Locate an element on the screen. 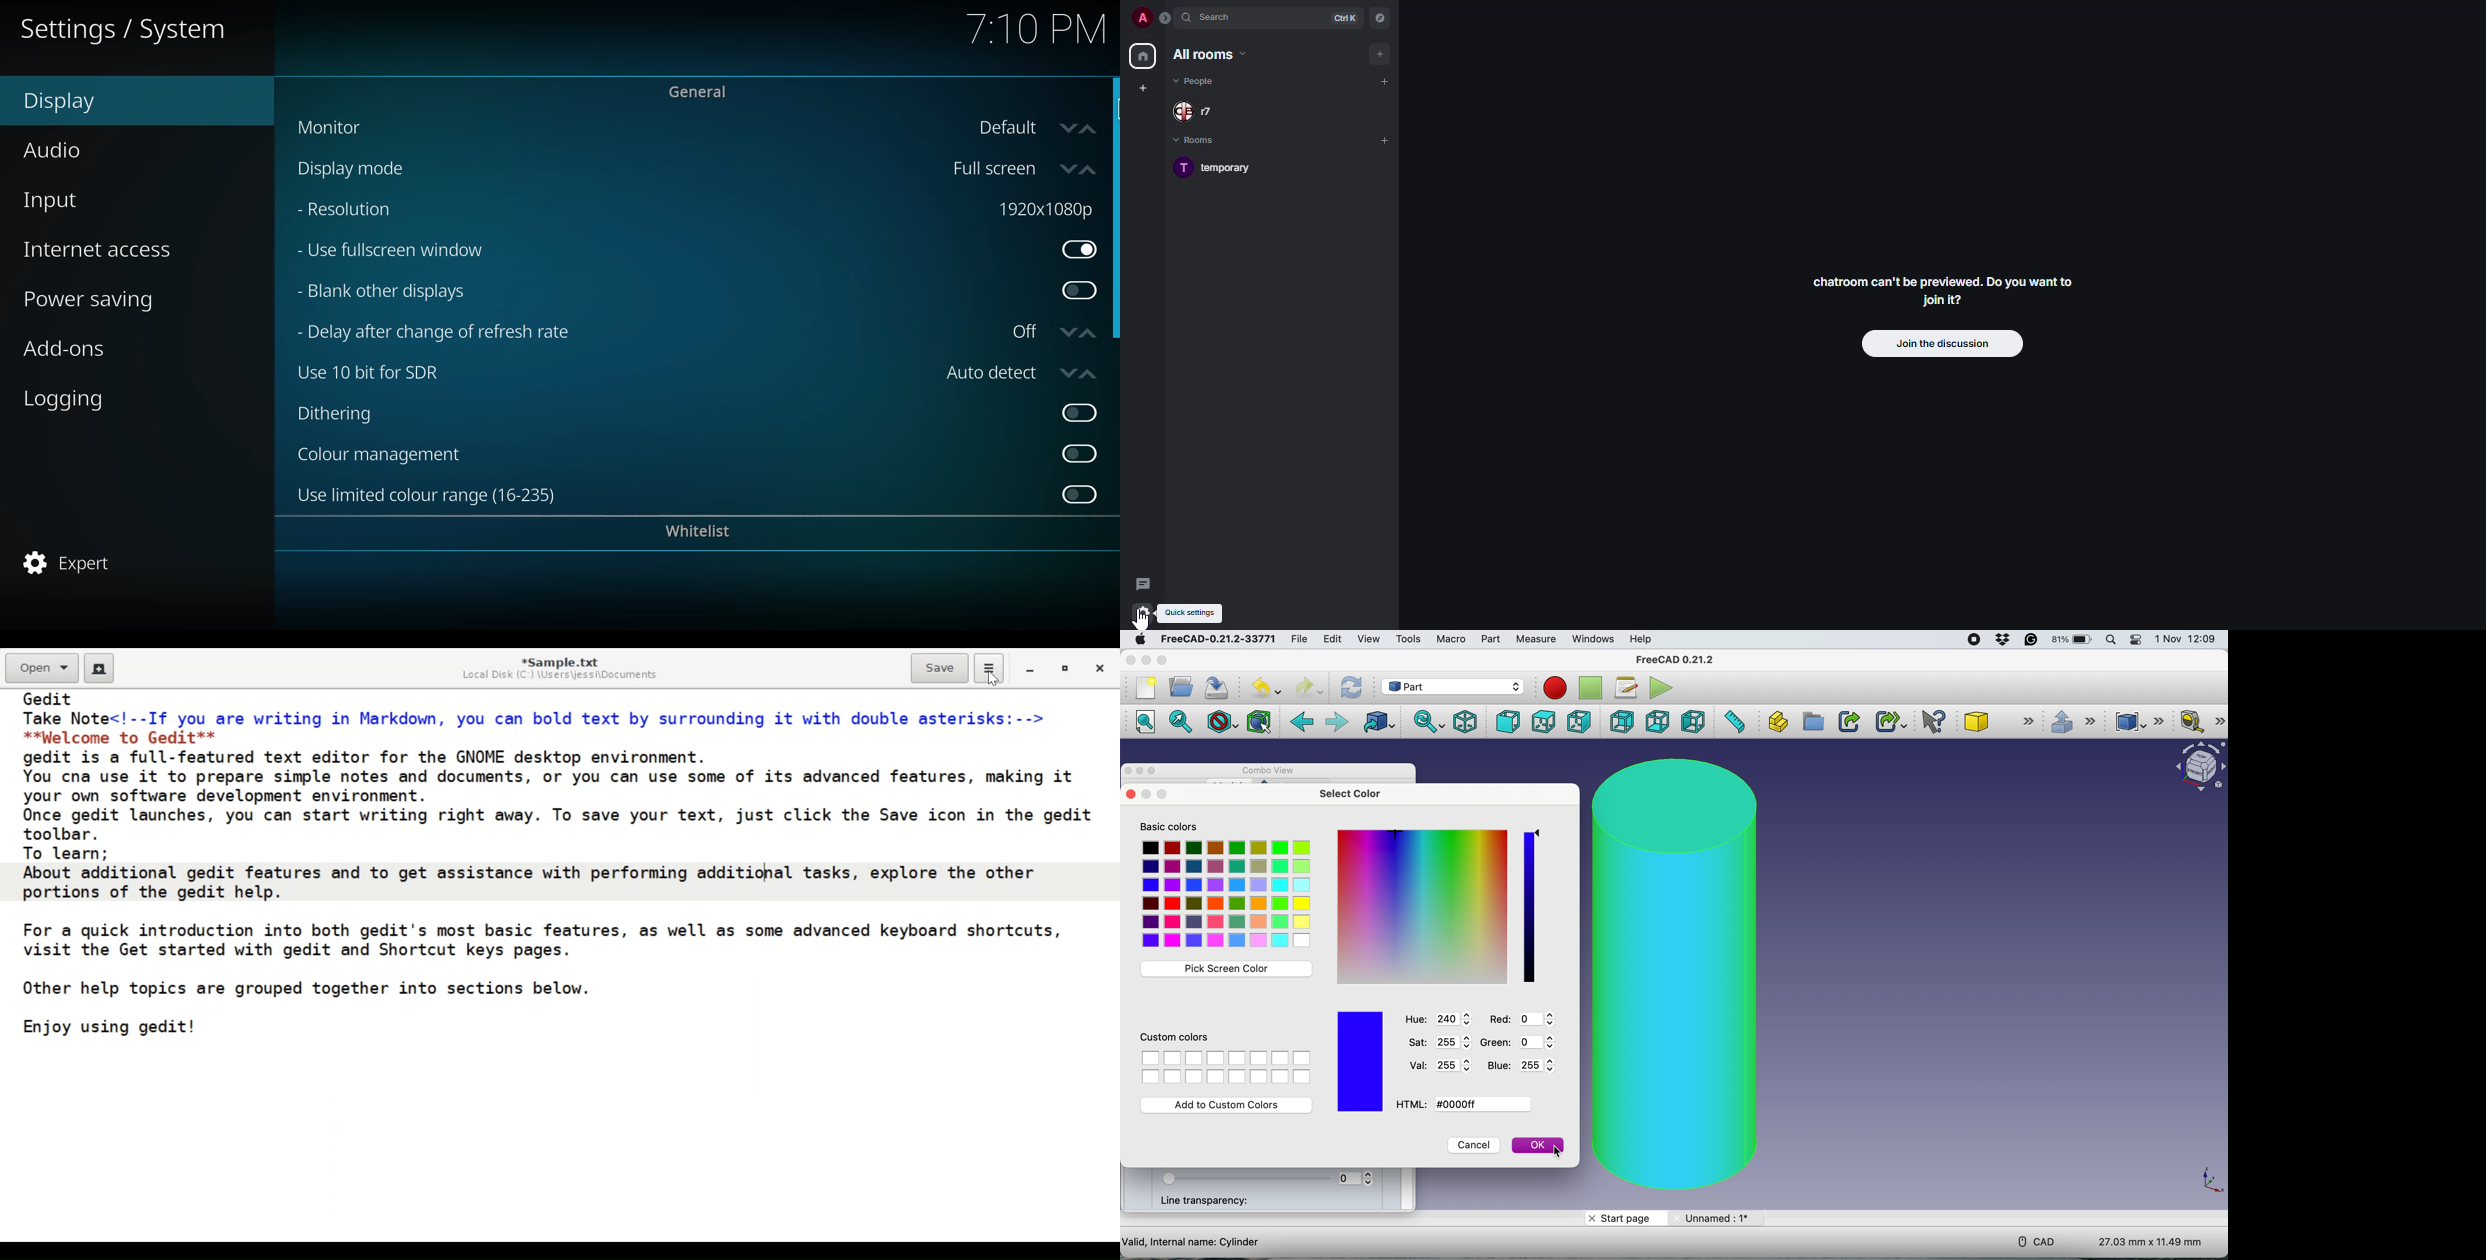  color management is located at coordinates (382, 454).